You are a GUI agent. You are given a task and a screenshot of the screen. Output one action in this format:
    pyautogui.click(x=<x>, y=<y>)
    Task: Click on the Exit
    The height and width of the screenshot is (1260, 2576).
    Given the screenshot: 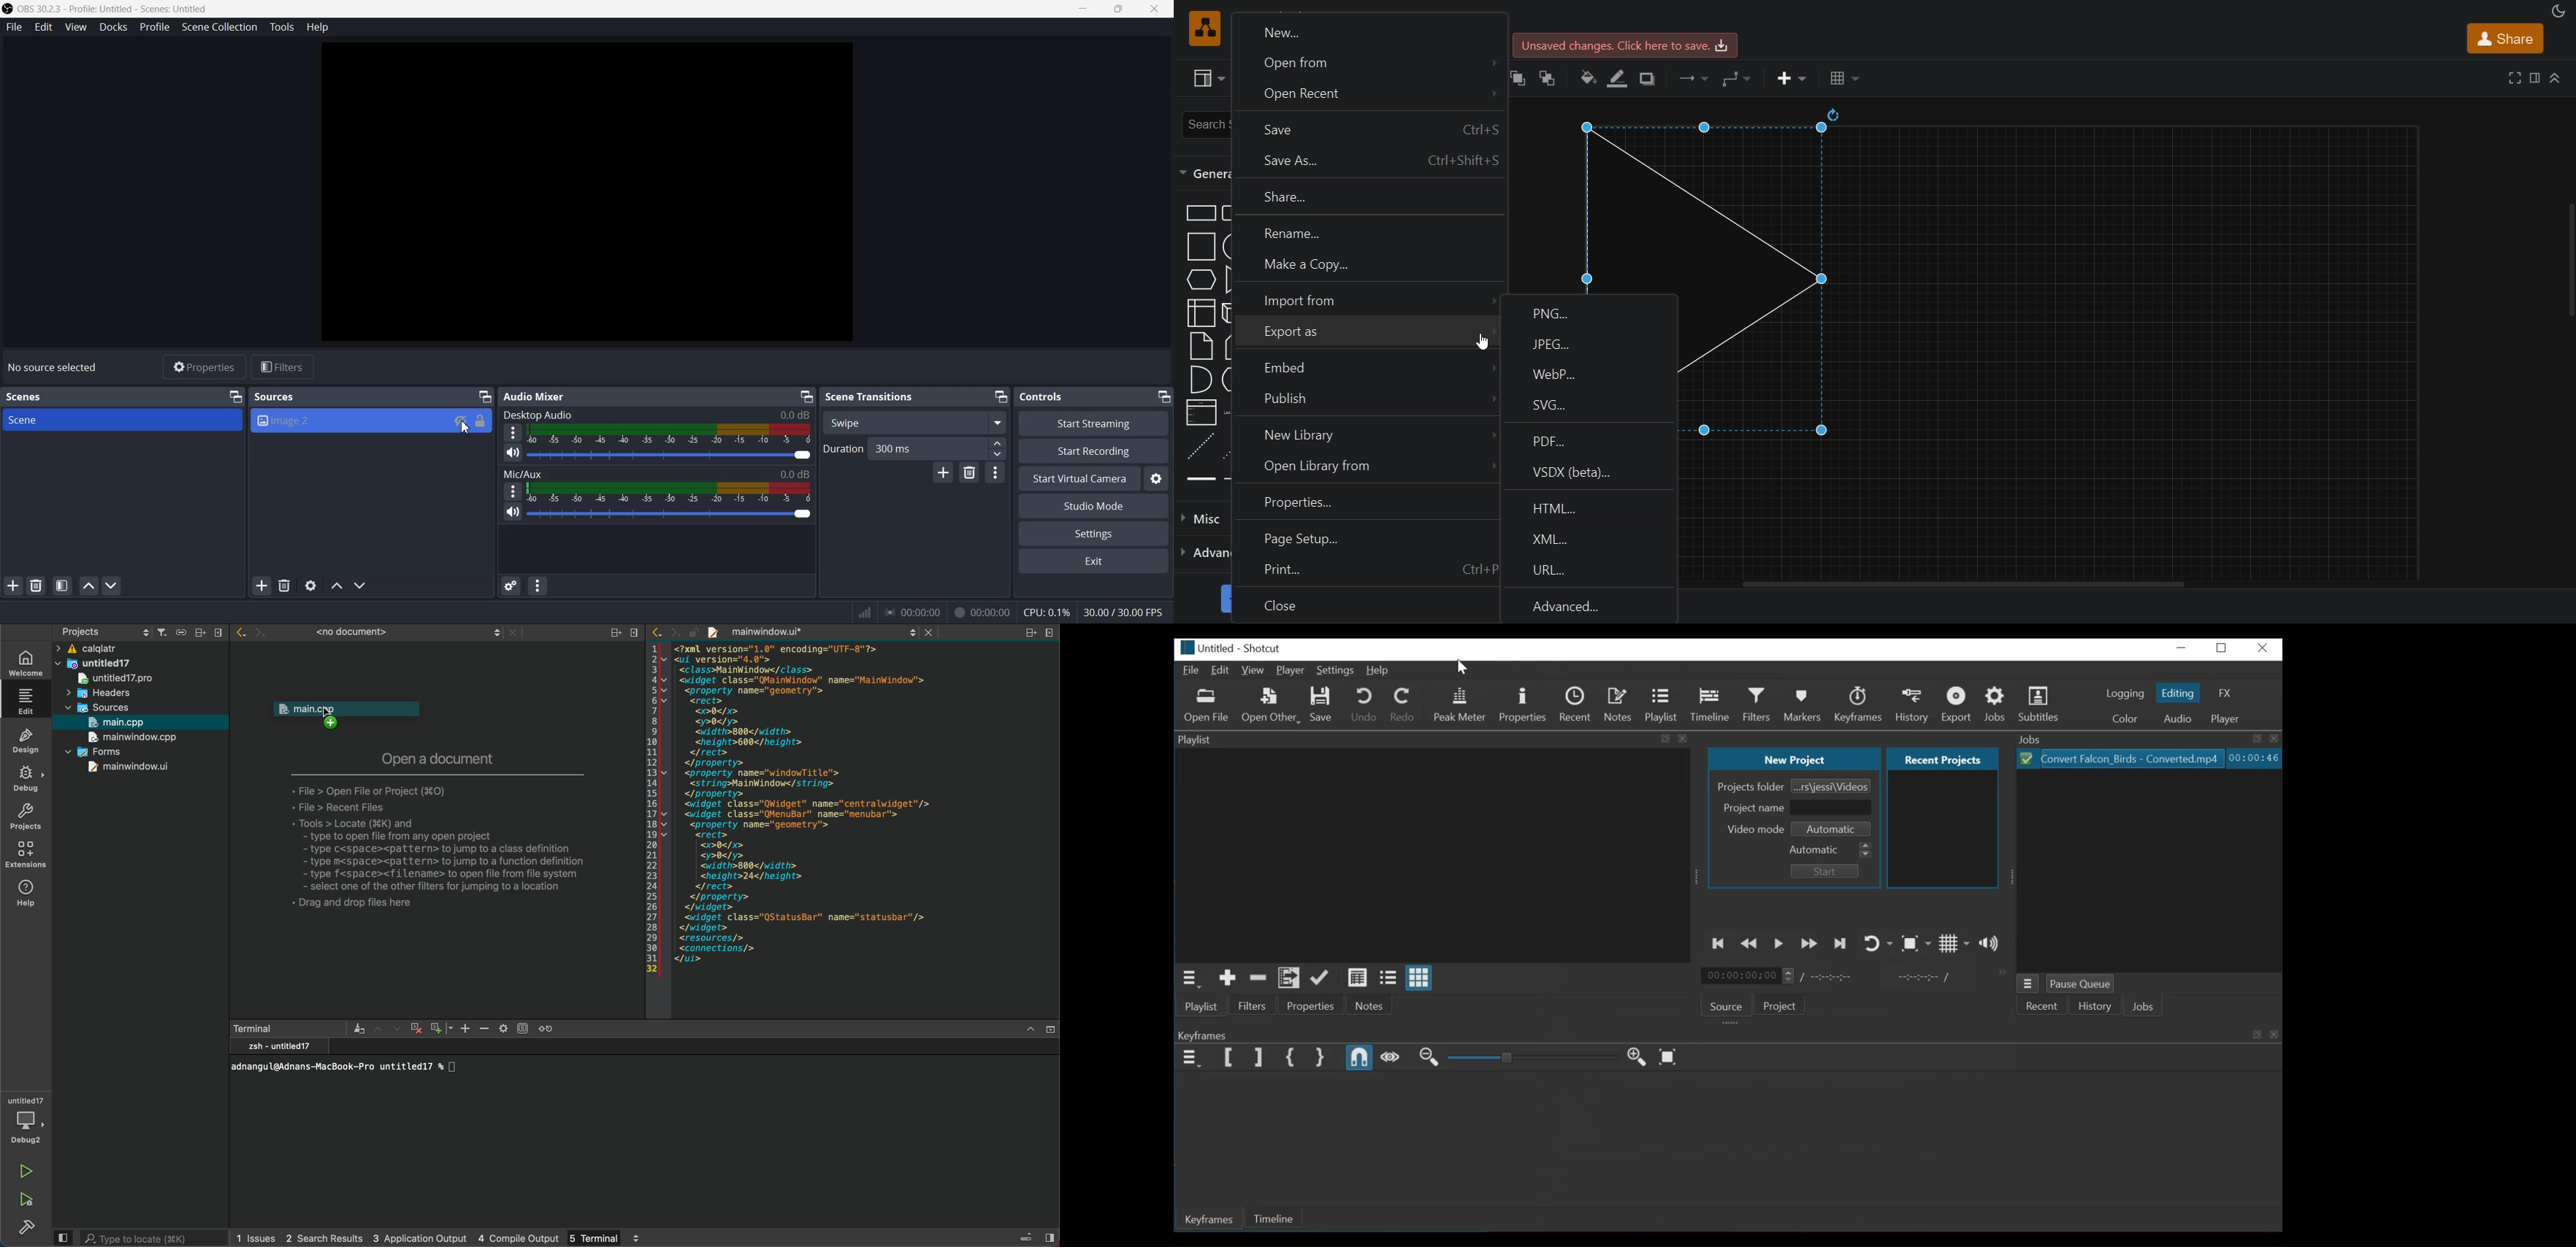 What is the action you would take?
    pyautogui.click(x=1095, y=562)
    